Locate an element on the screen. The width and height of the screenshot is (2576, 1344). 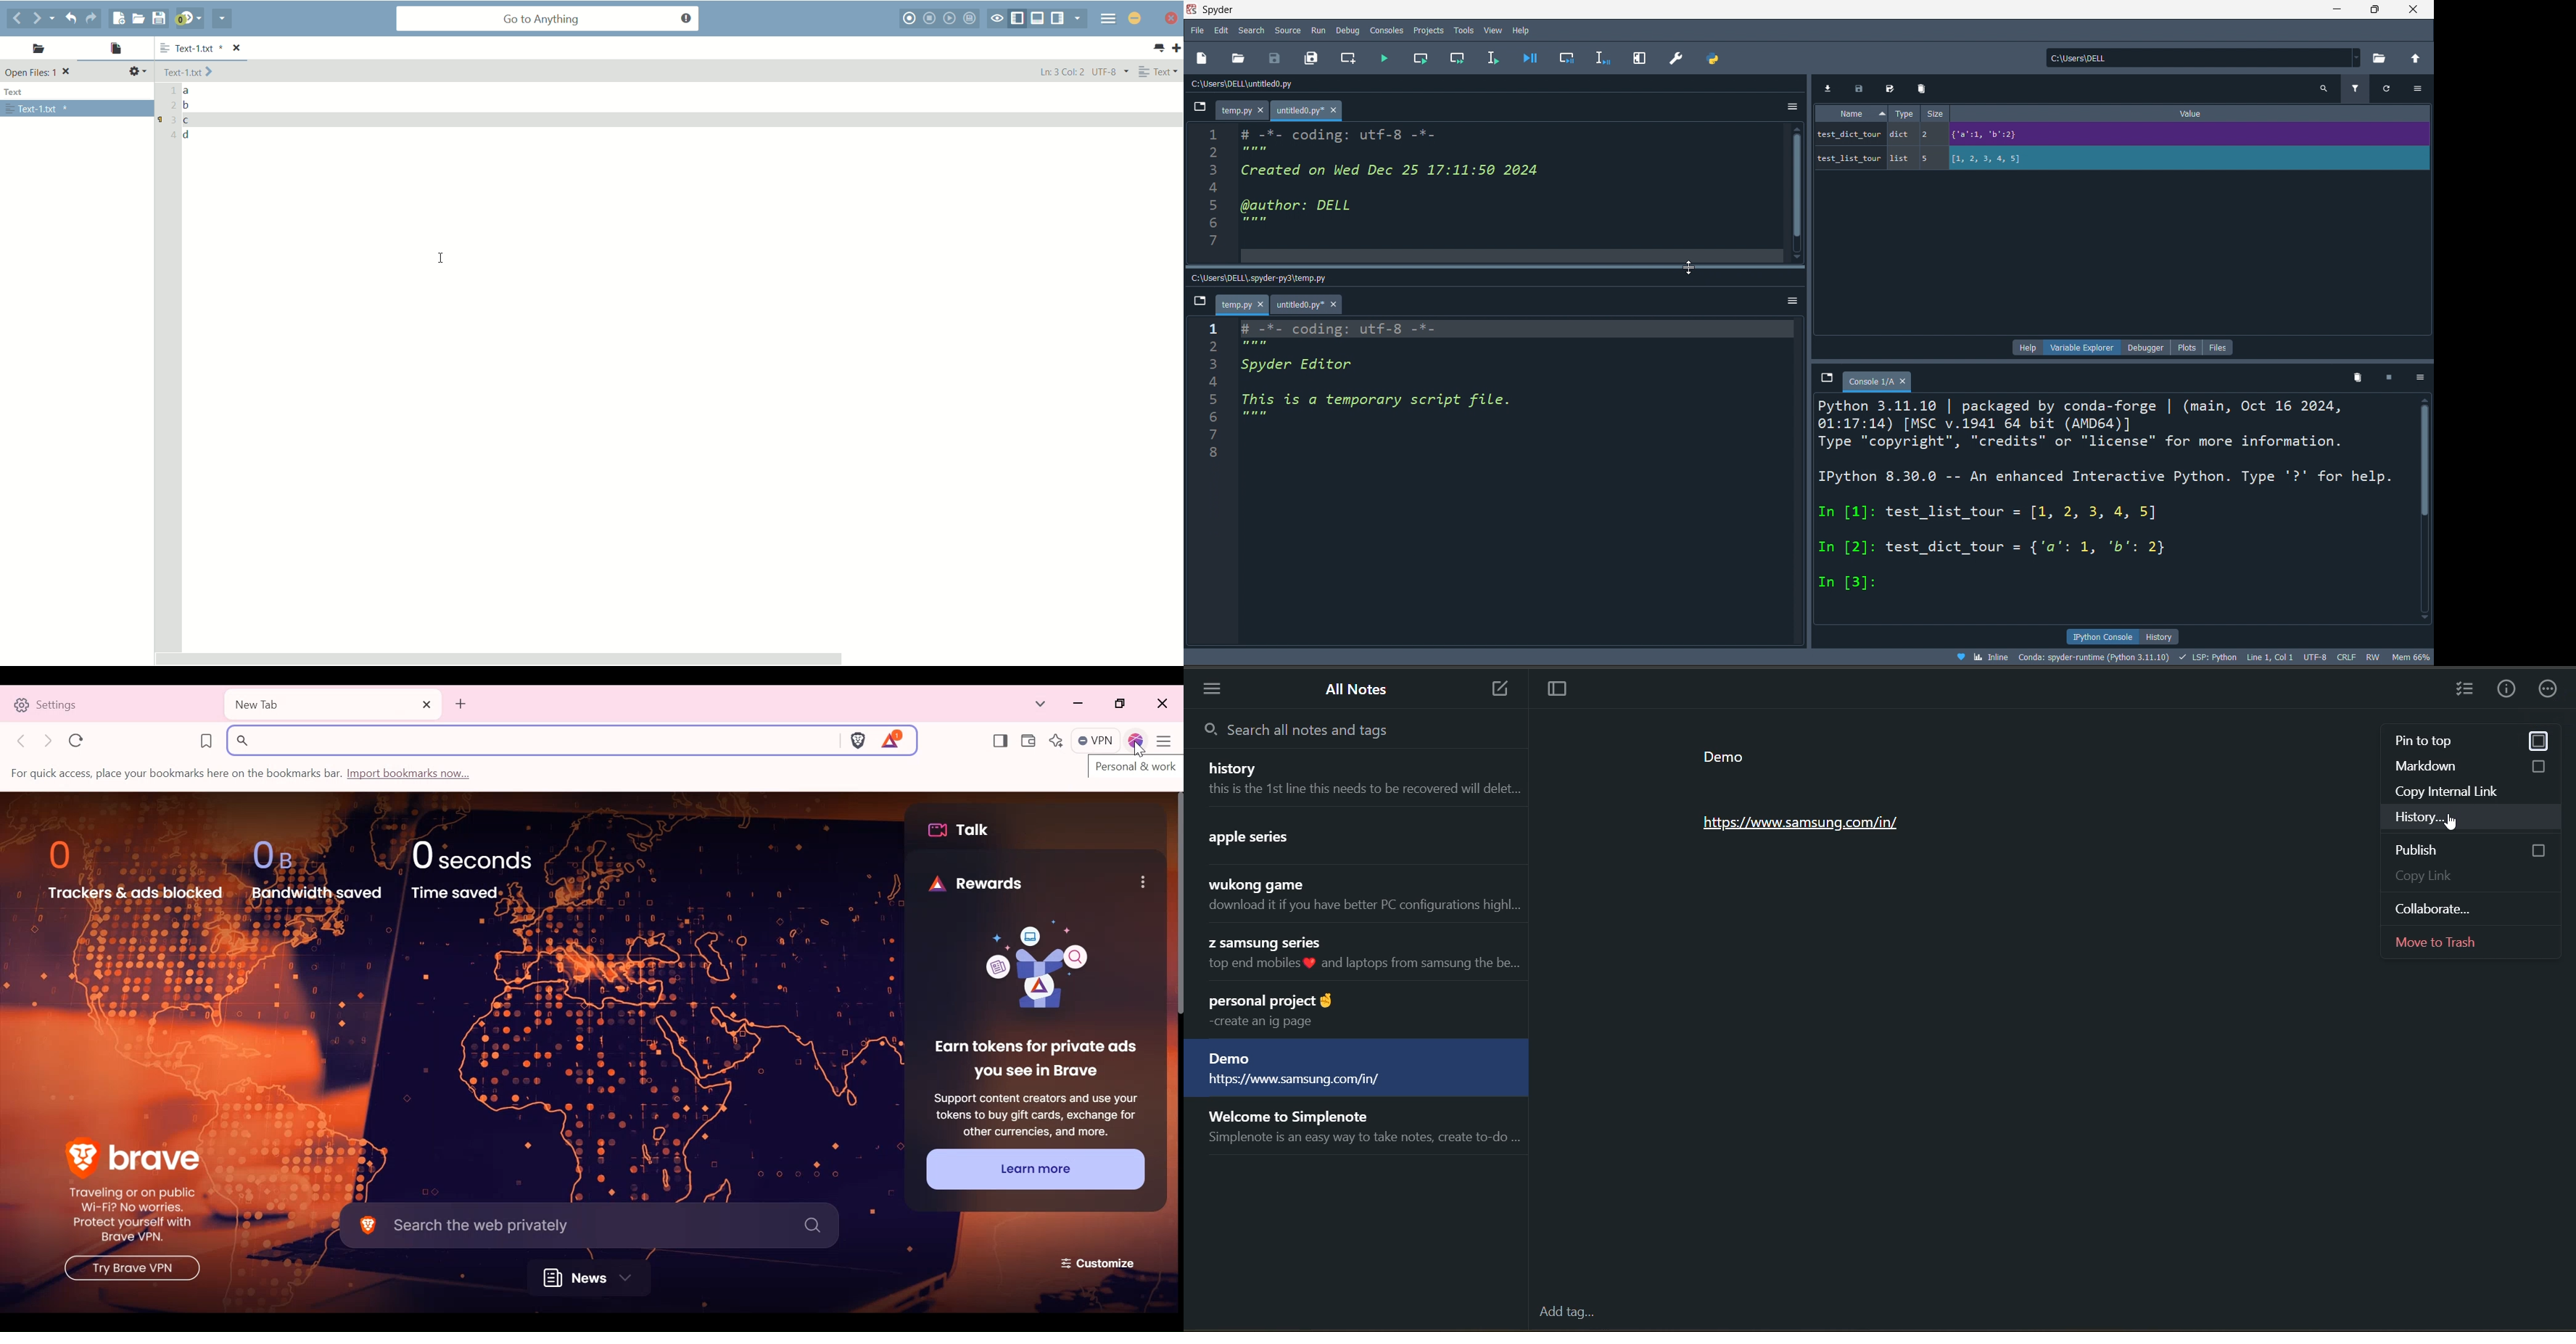
move to trash is located at coordinates (2472, 940).